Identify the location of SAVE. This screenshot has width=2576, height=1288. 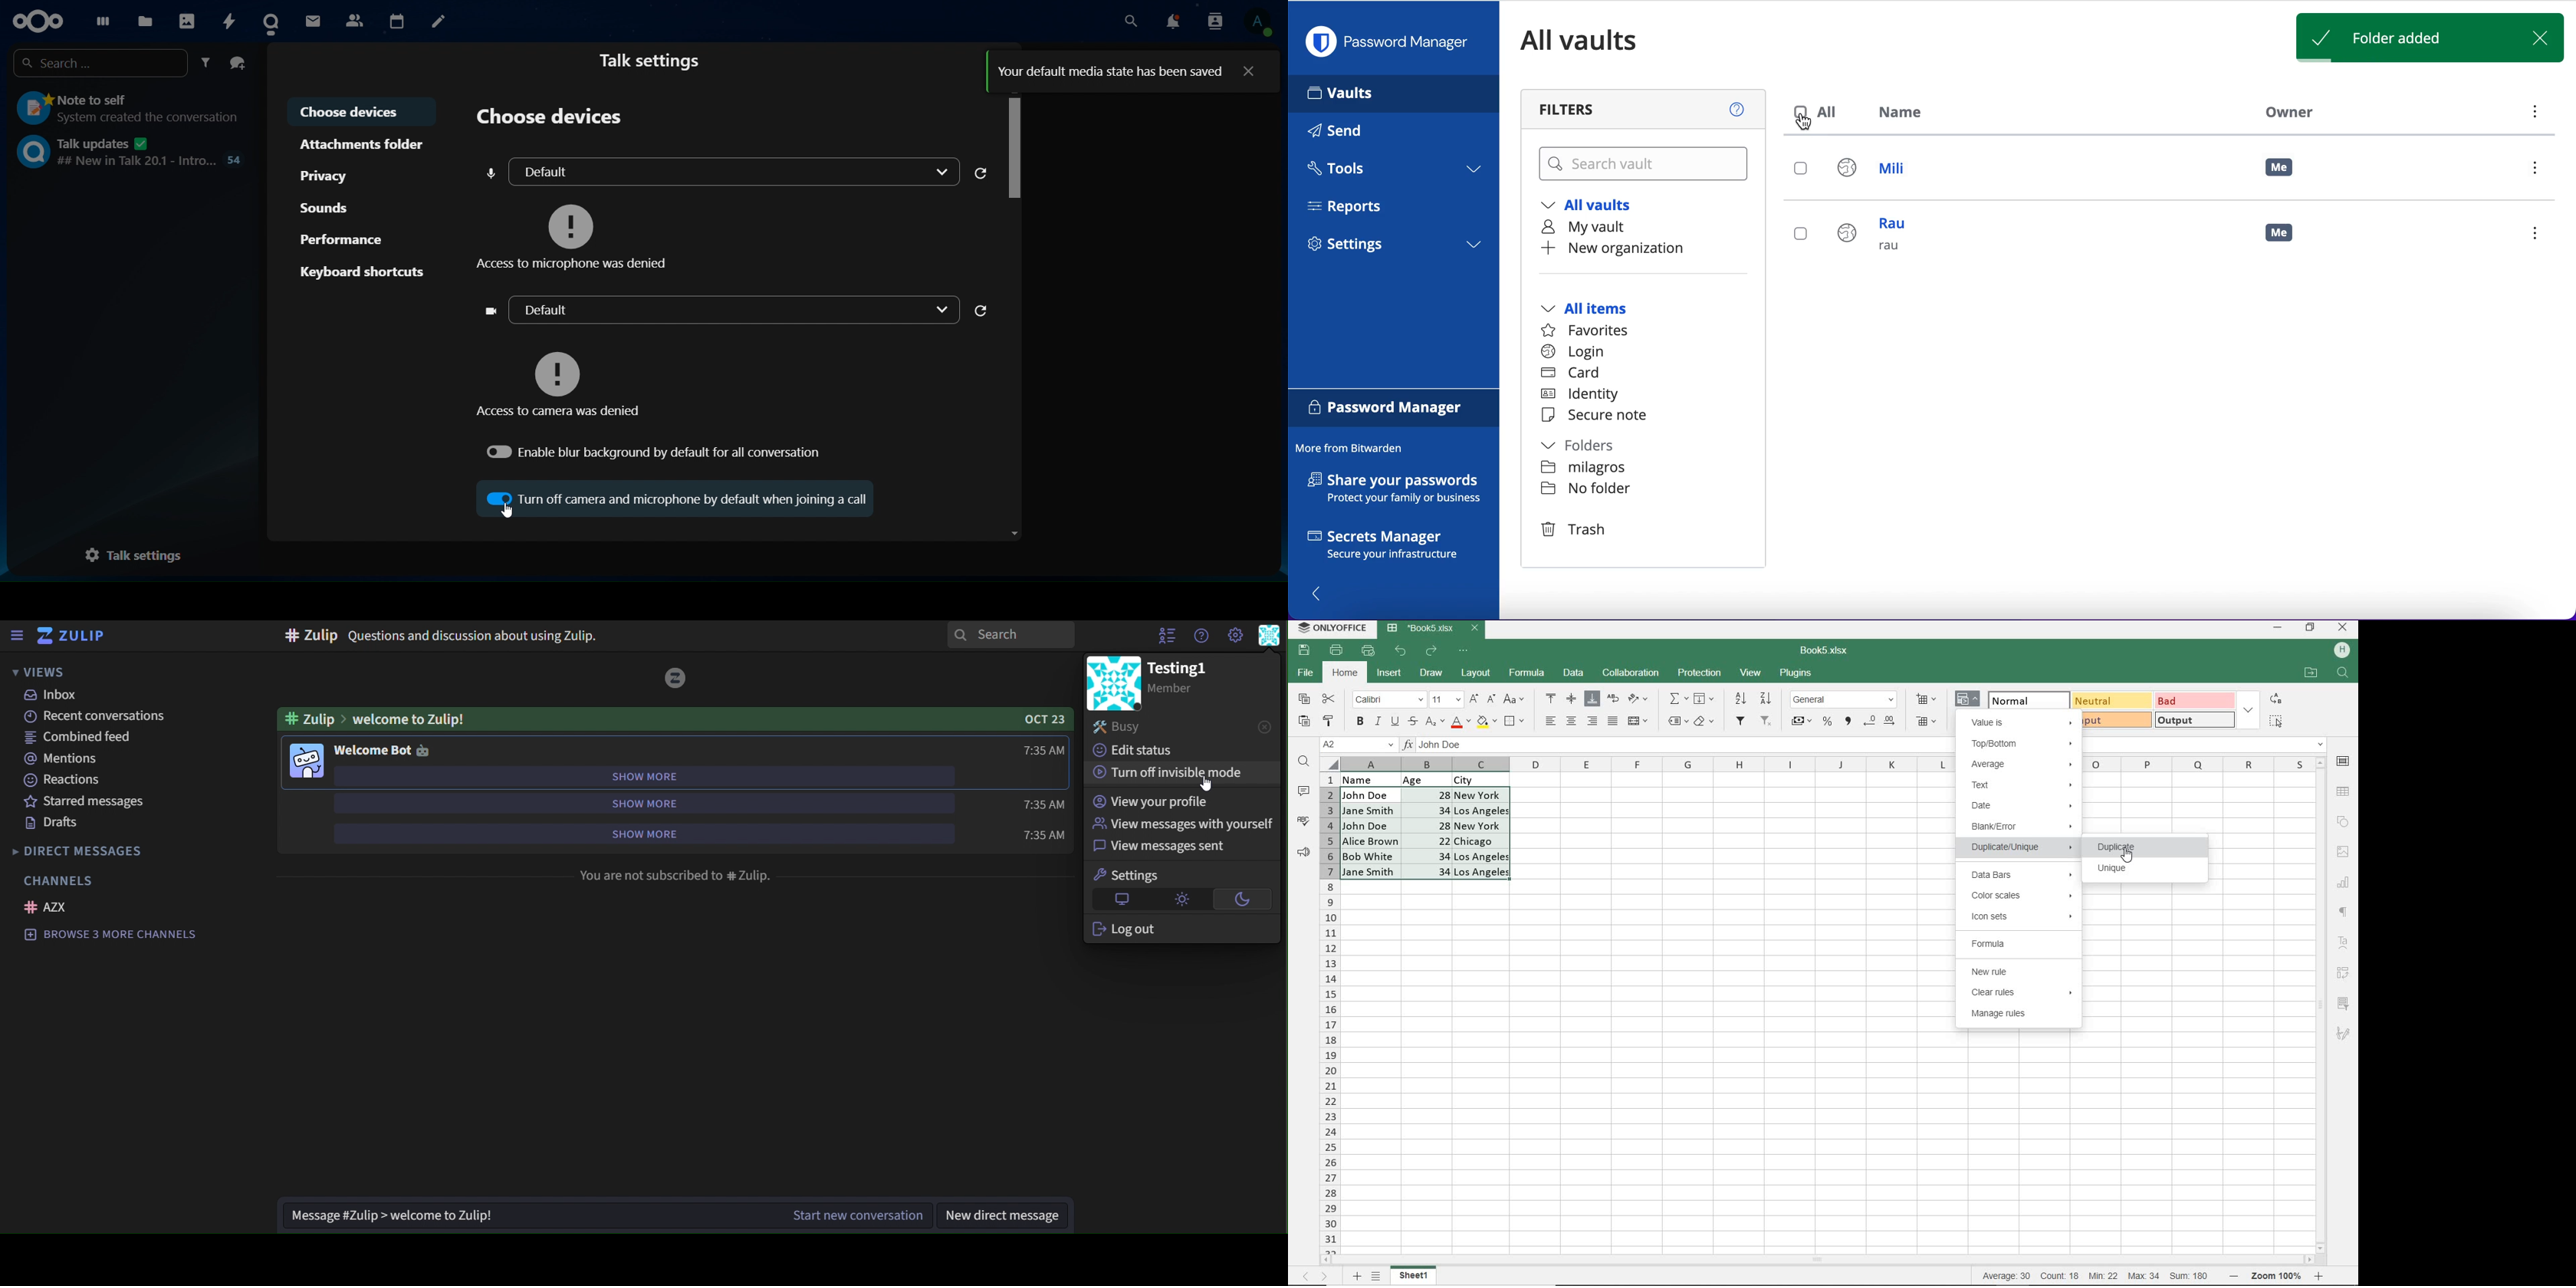
(1306, 649).